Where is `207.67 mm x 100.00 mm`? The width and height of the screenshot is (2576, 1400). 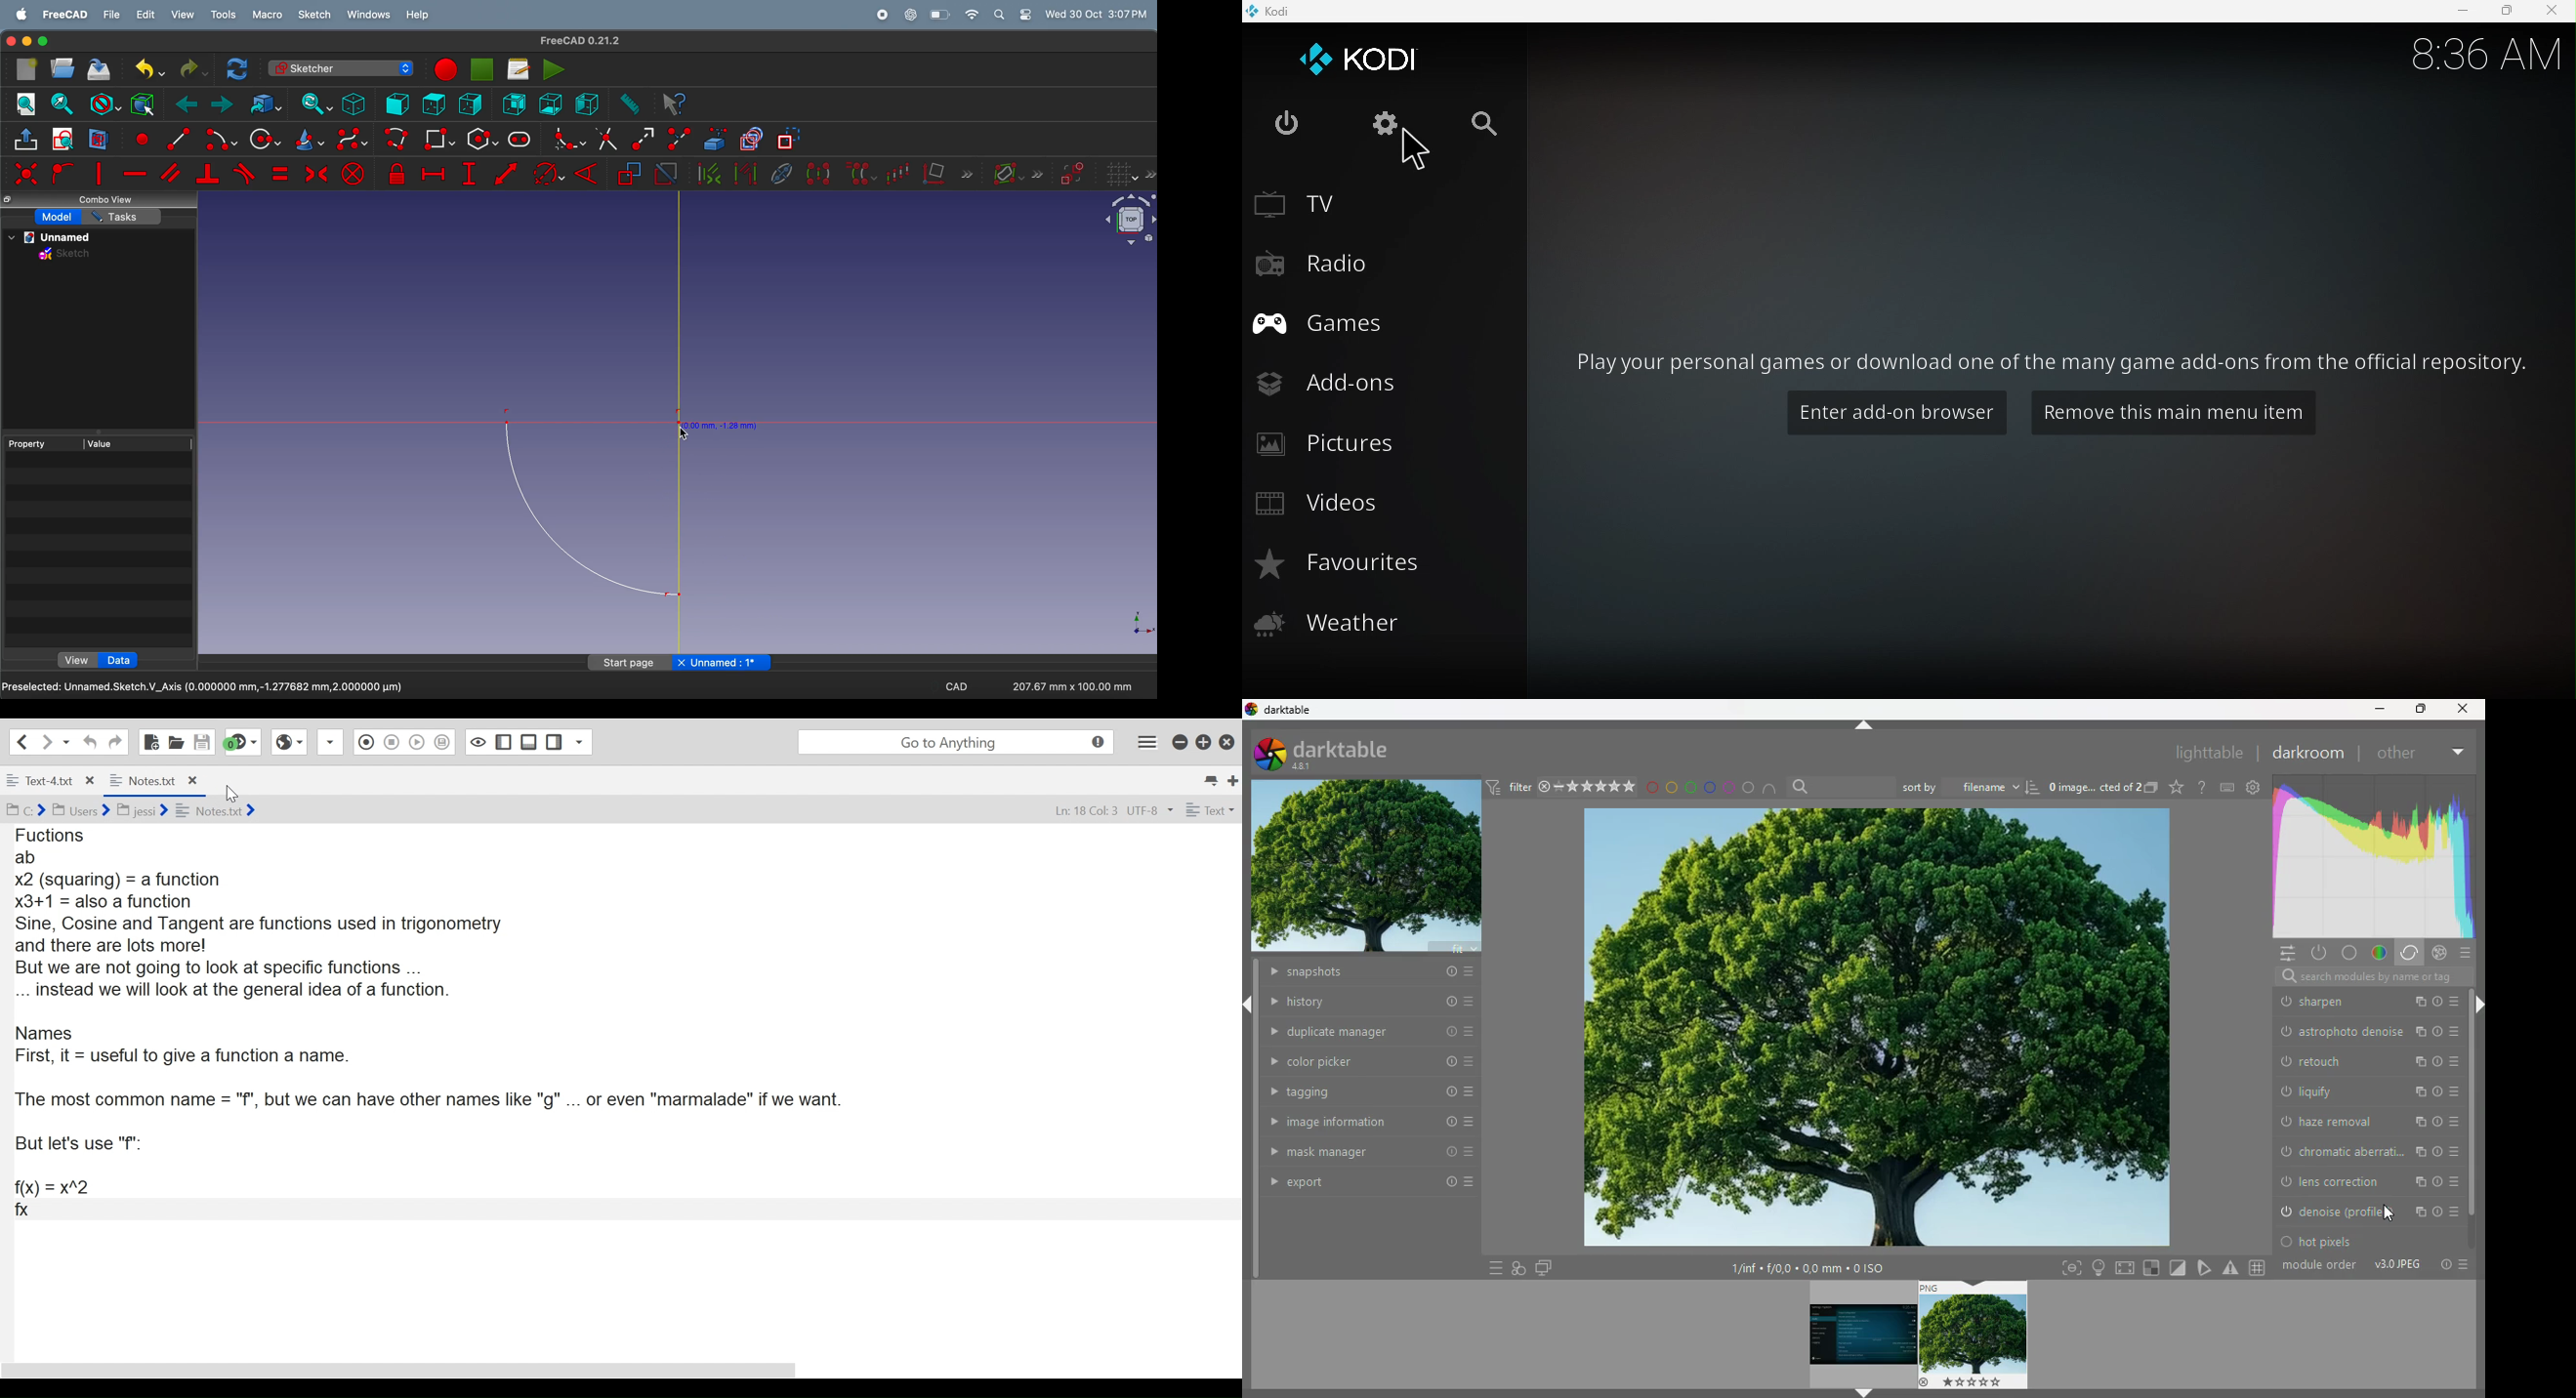 207.67 mm x 100.00 mm is located at coordinates (1071, 686).